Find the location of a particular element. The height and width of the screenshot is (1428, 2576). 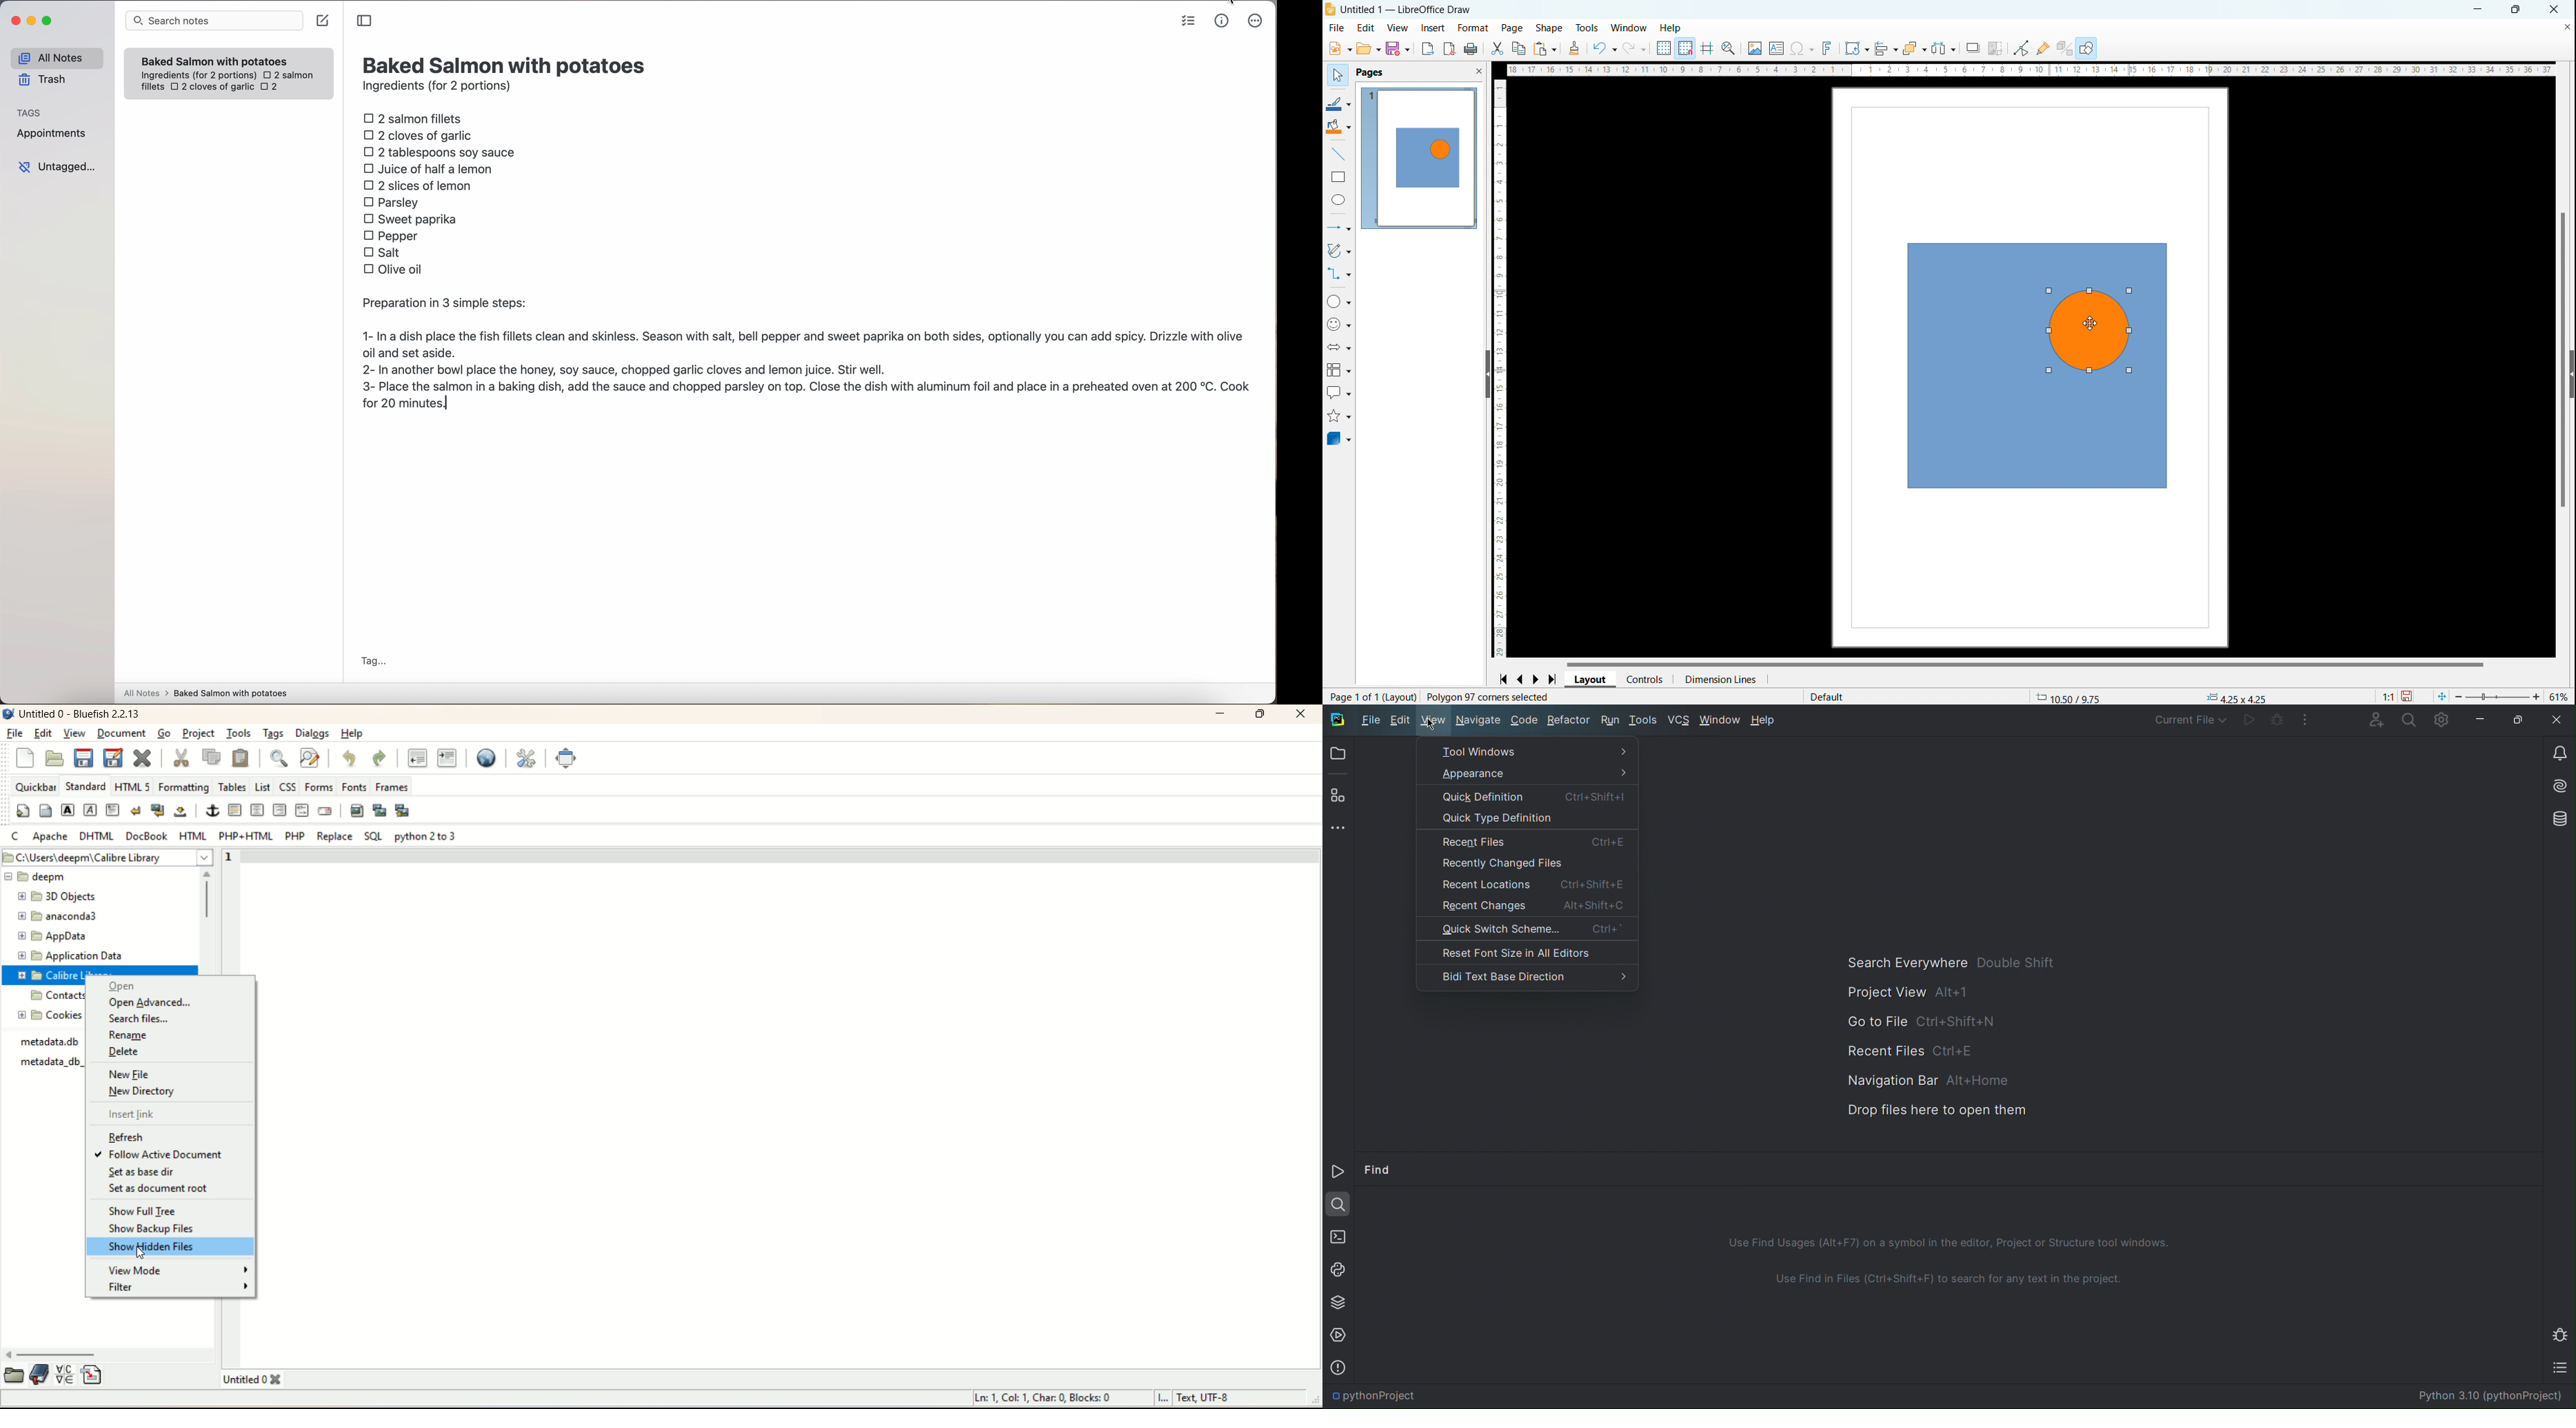

insert images is located at coordinates (356, 810).